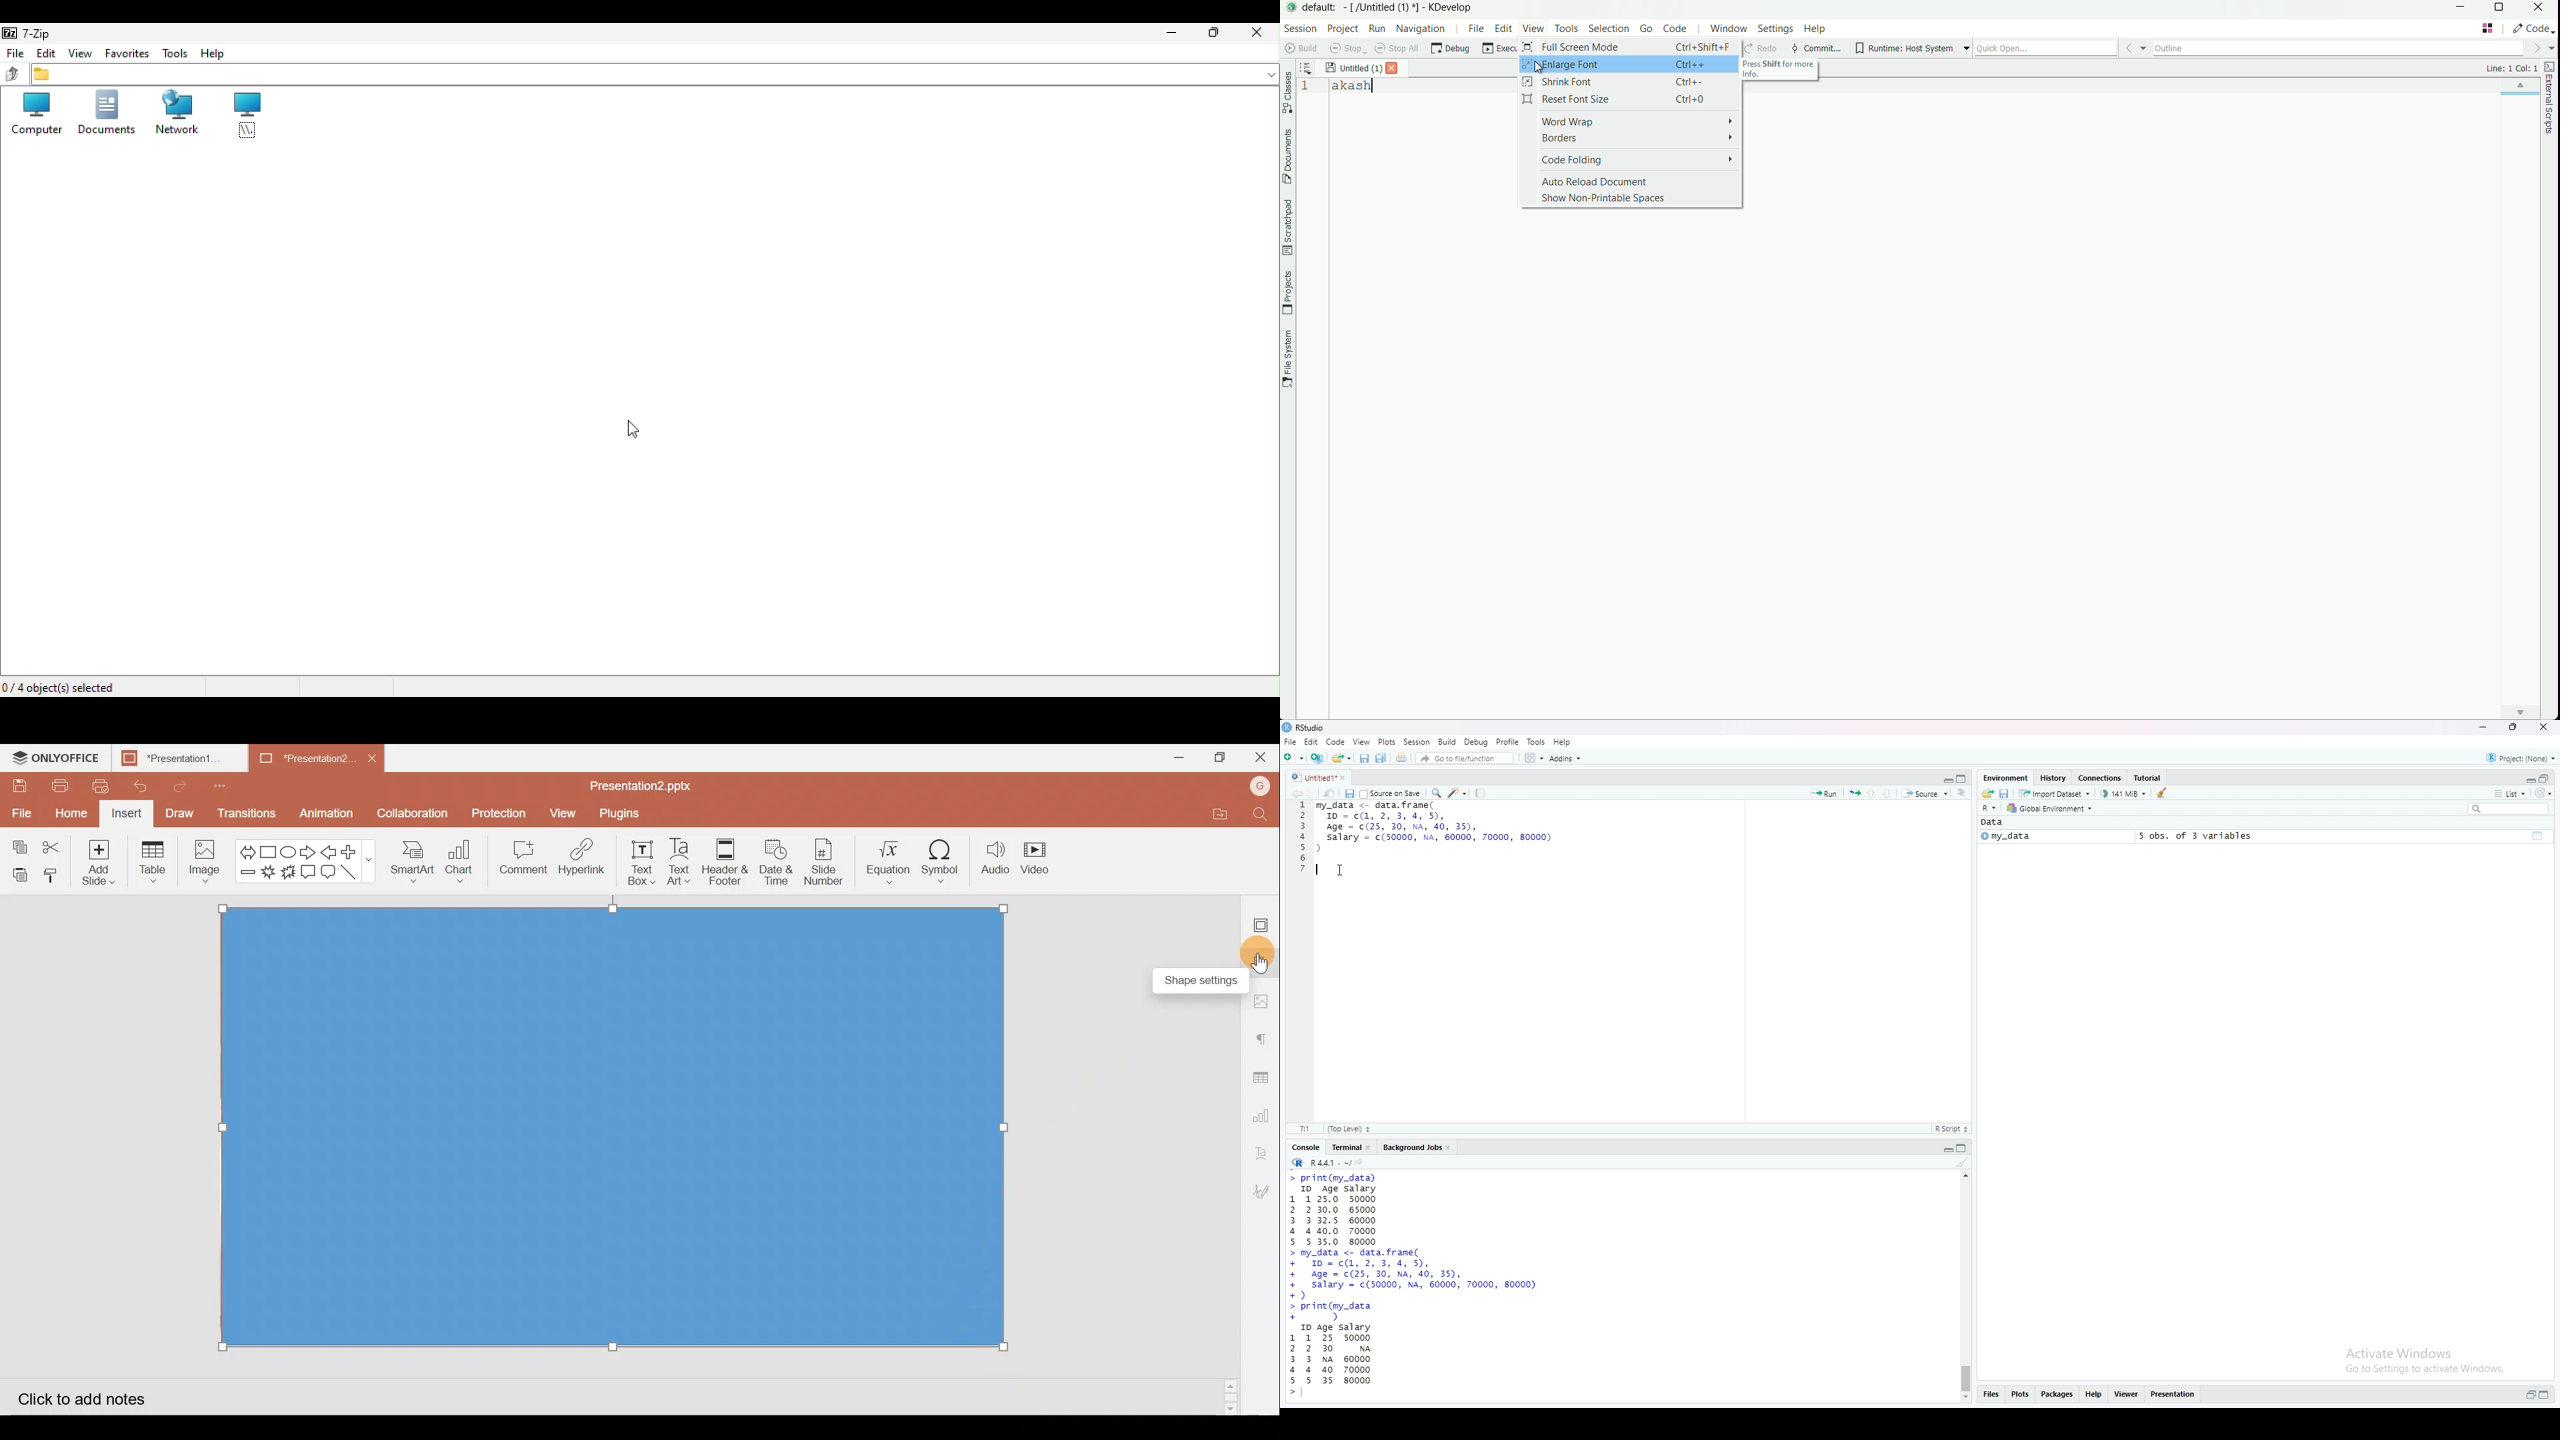 Image resolution: width=2576 pixels, height=1456 pixels. What do you see at coordinates (1946, 779) in the screenshot?
I see `expand` at bounding box center [1946, 779].